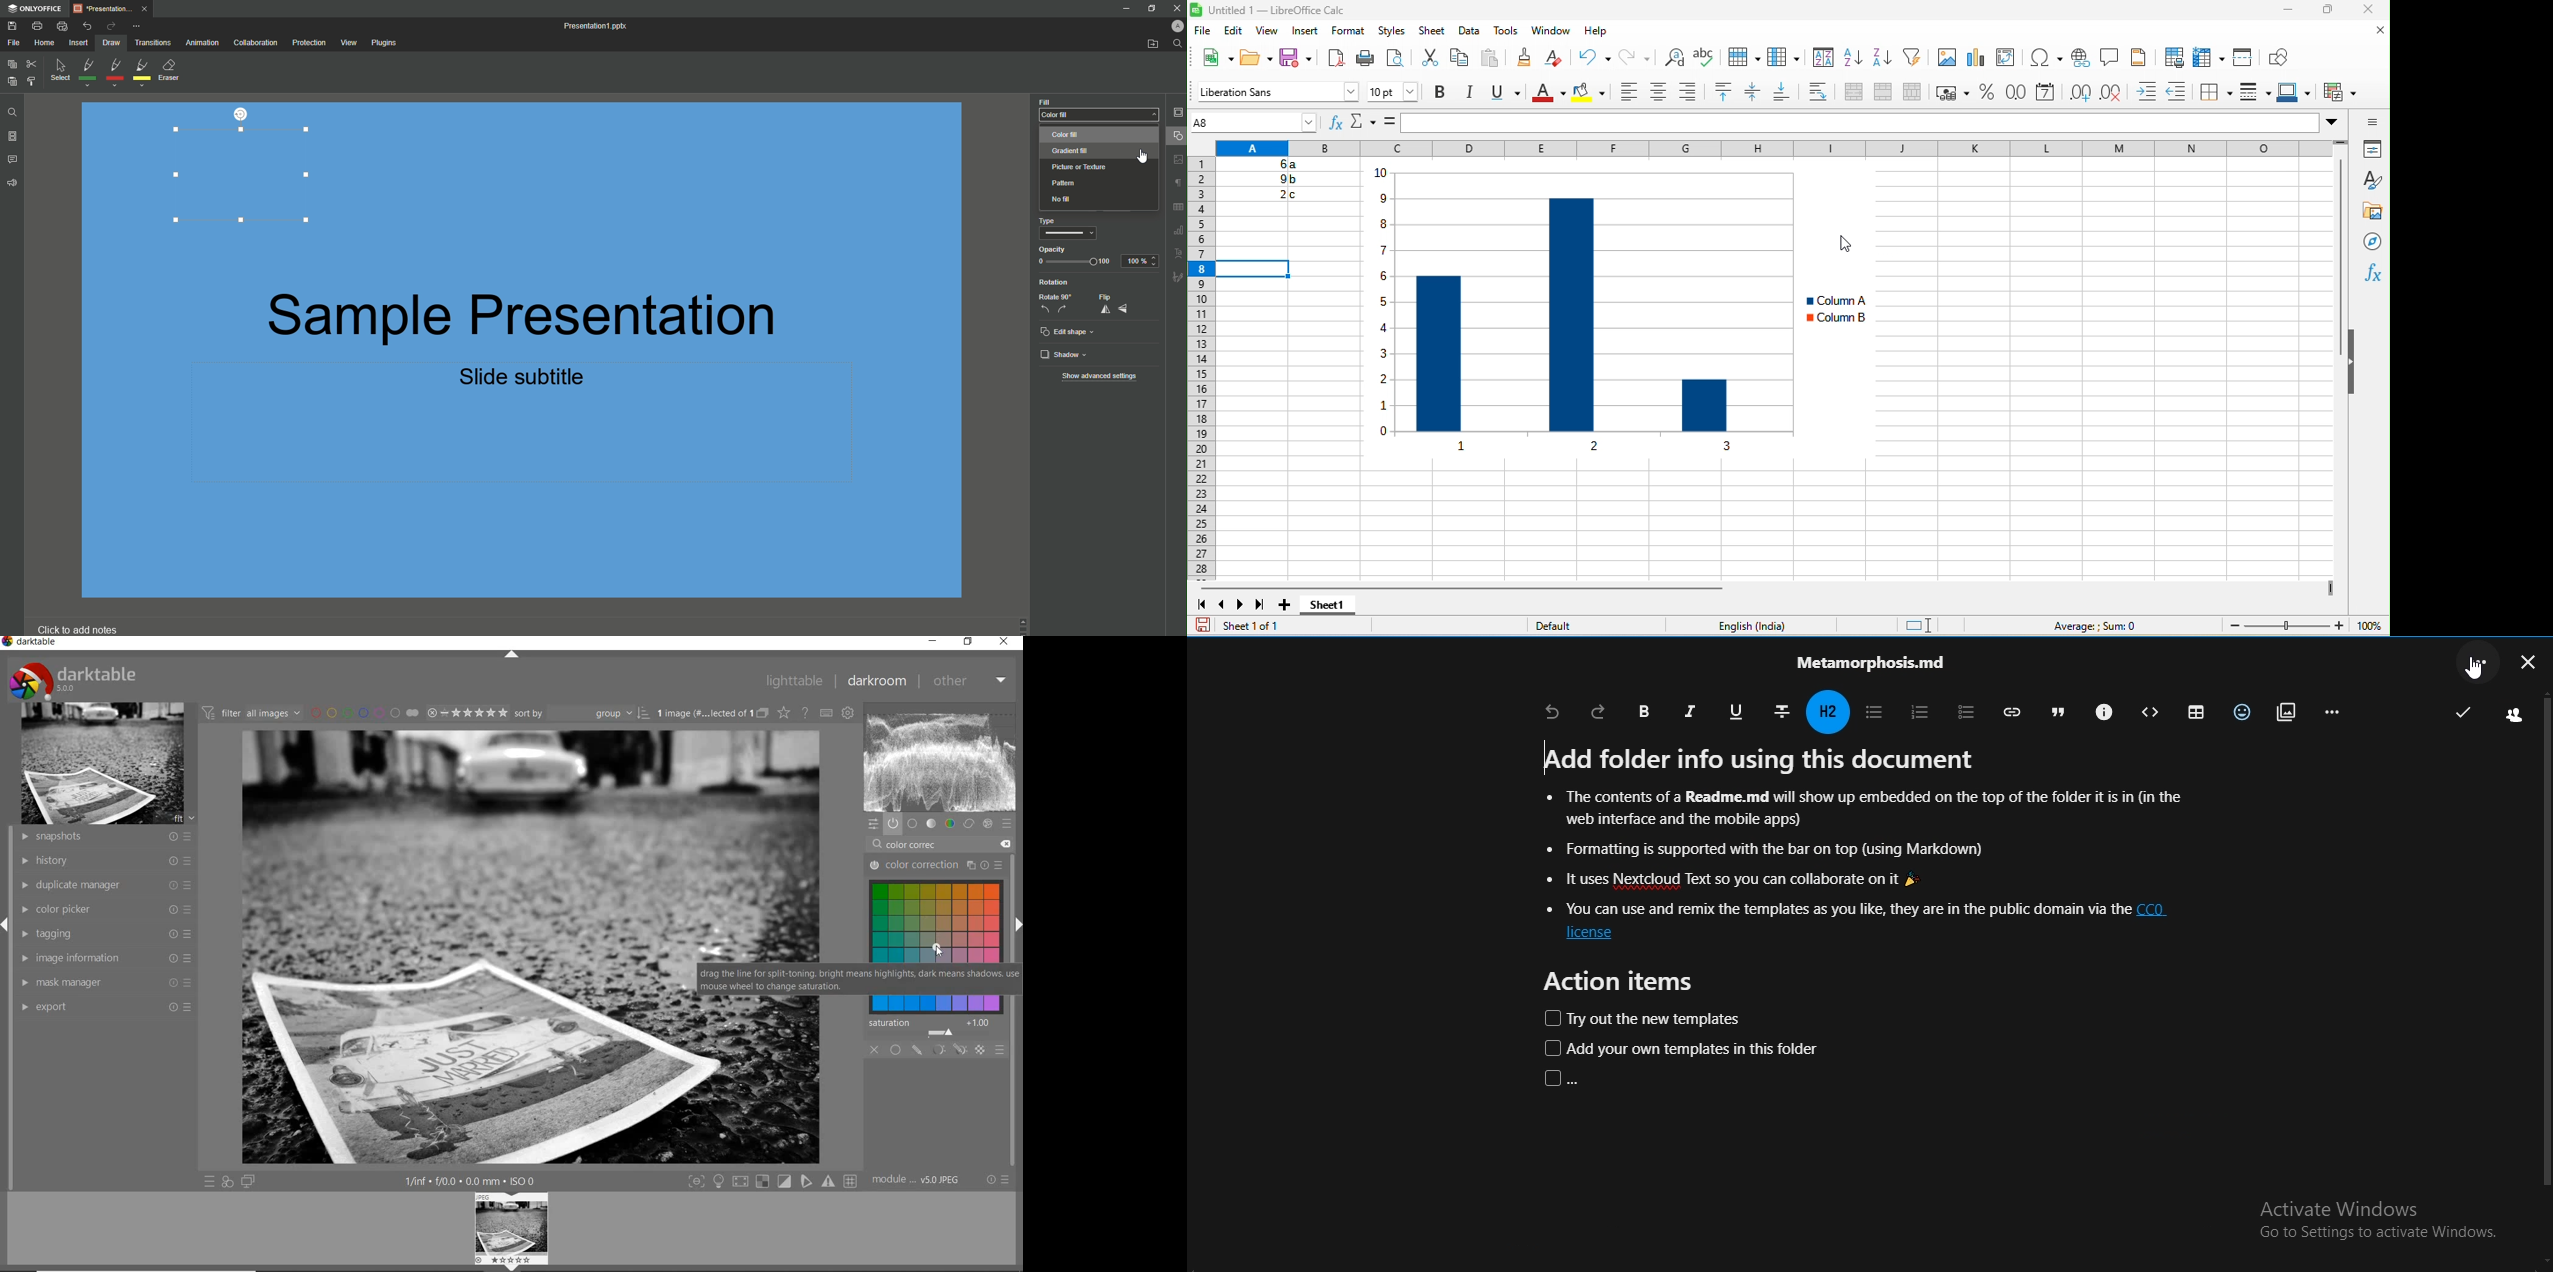 The width and height of the screenshot is (2576, 1288). I want to click on insert link, so click(2010, 711).